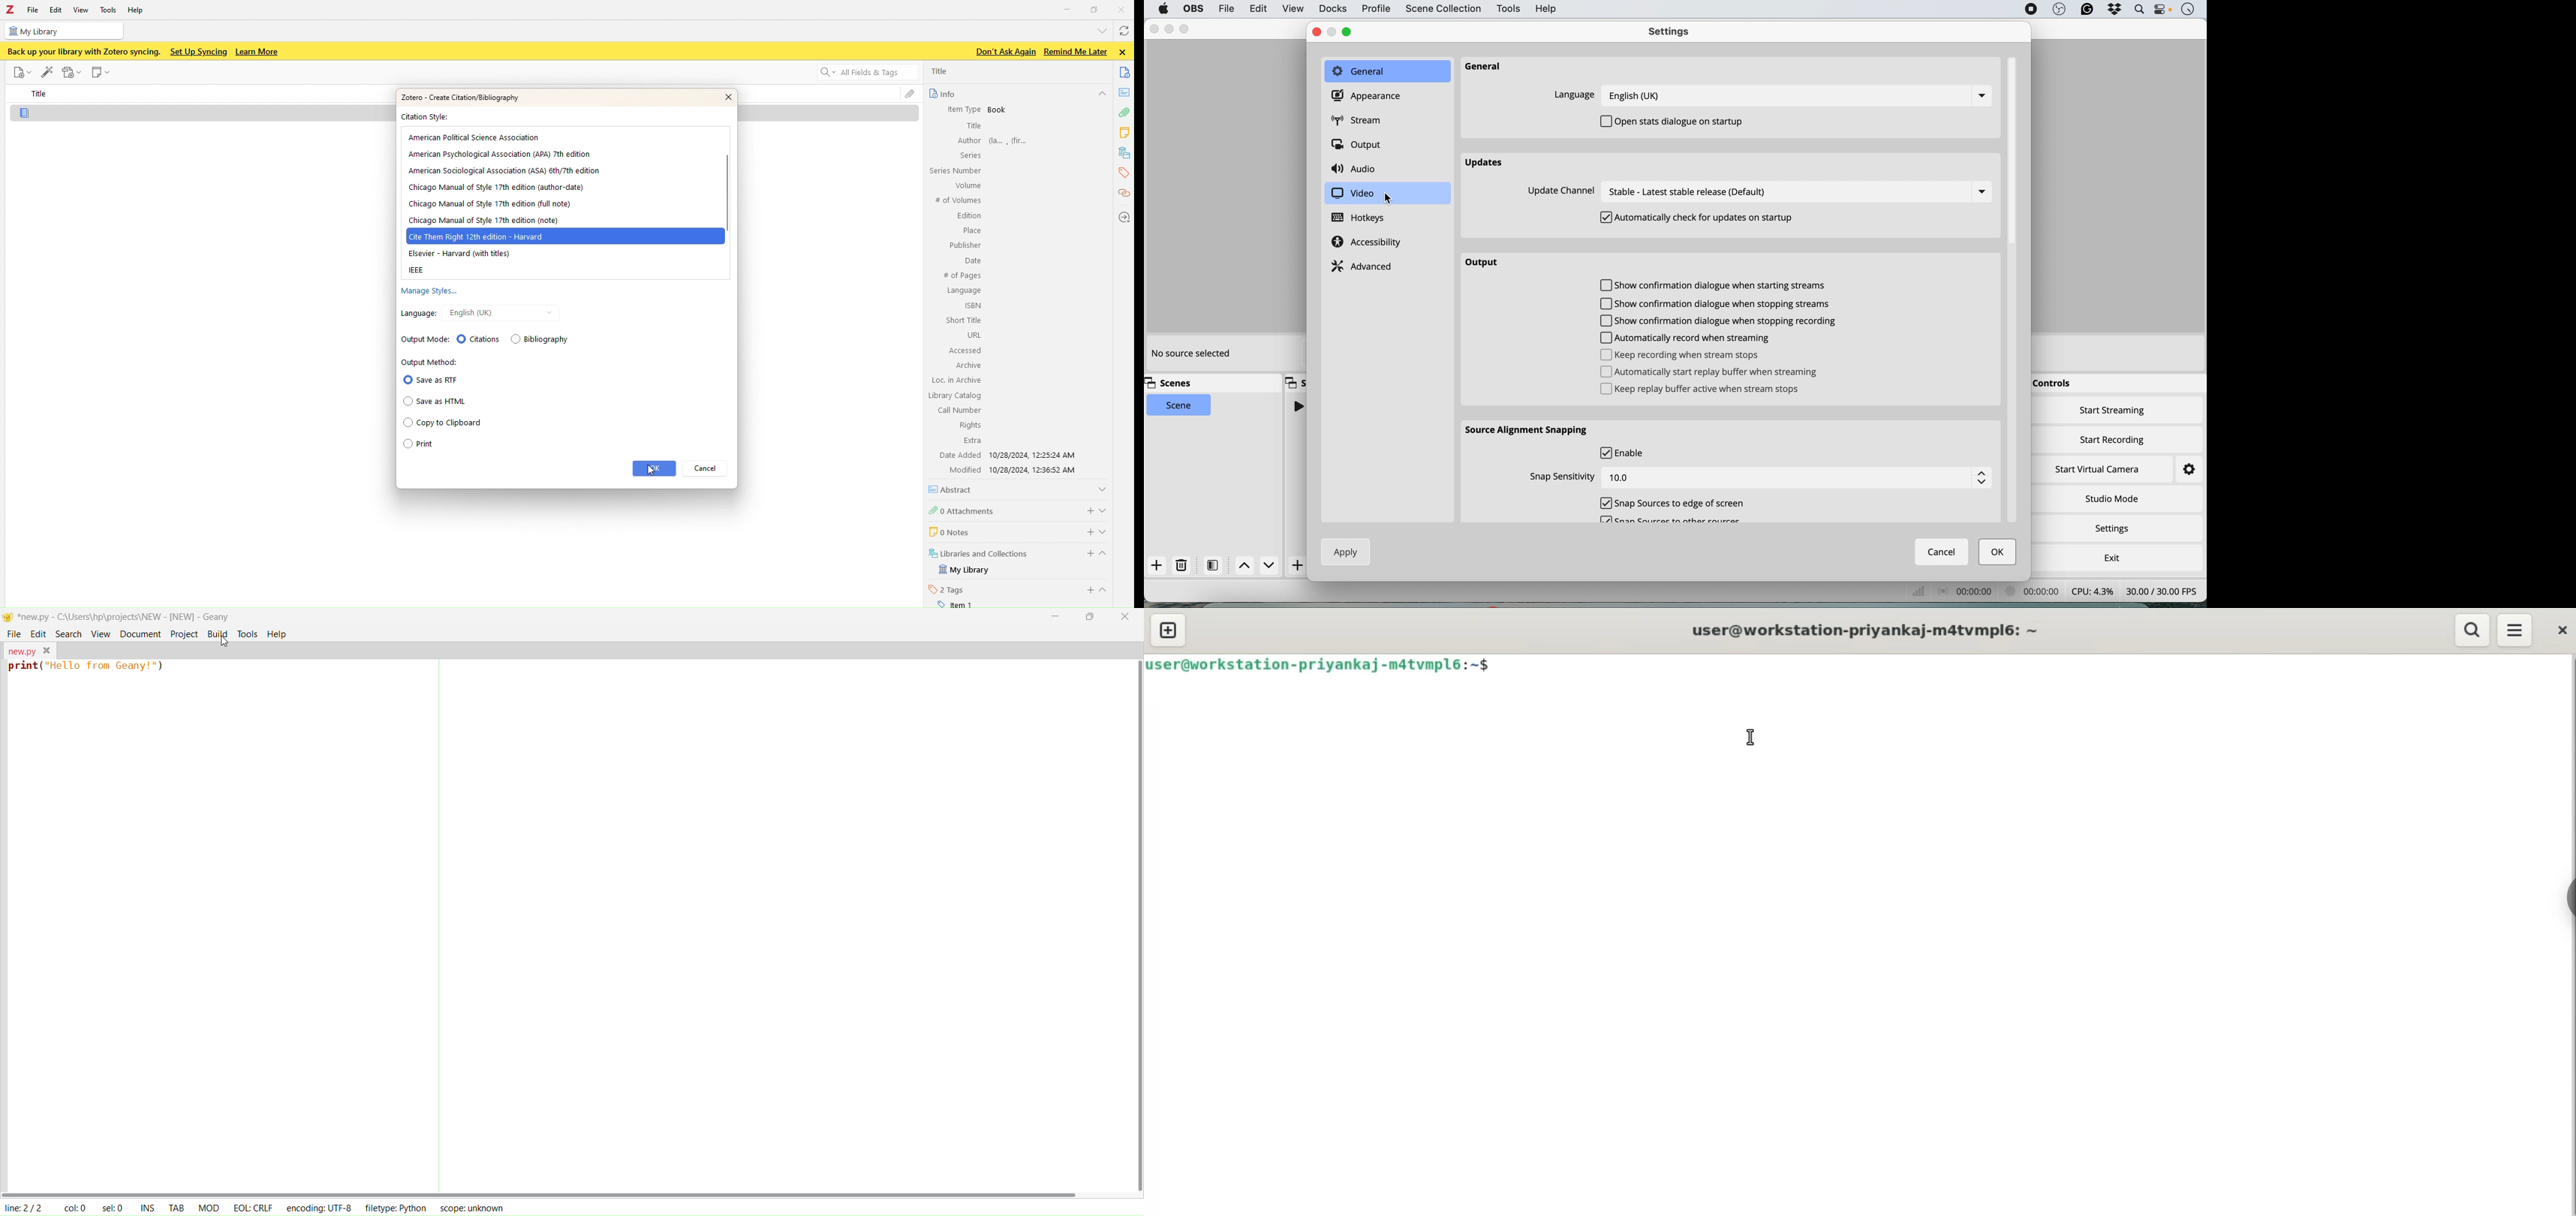 Image resolution: width=2576 pixels, height=1232 pixels. What do you see at coordinates (1491, 68) in the screenshot?
I see `general` at bounding box center [1491, 68].